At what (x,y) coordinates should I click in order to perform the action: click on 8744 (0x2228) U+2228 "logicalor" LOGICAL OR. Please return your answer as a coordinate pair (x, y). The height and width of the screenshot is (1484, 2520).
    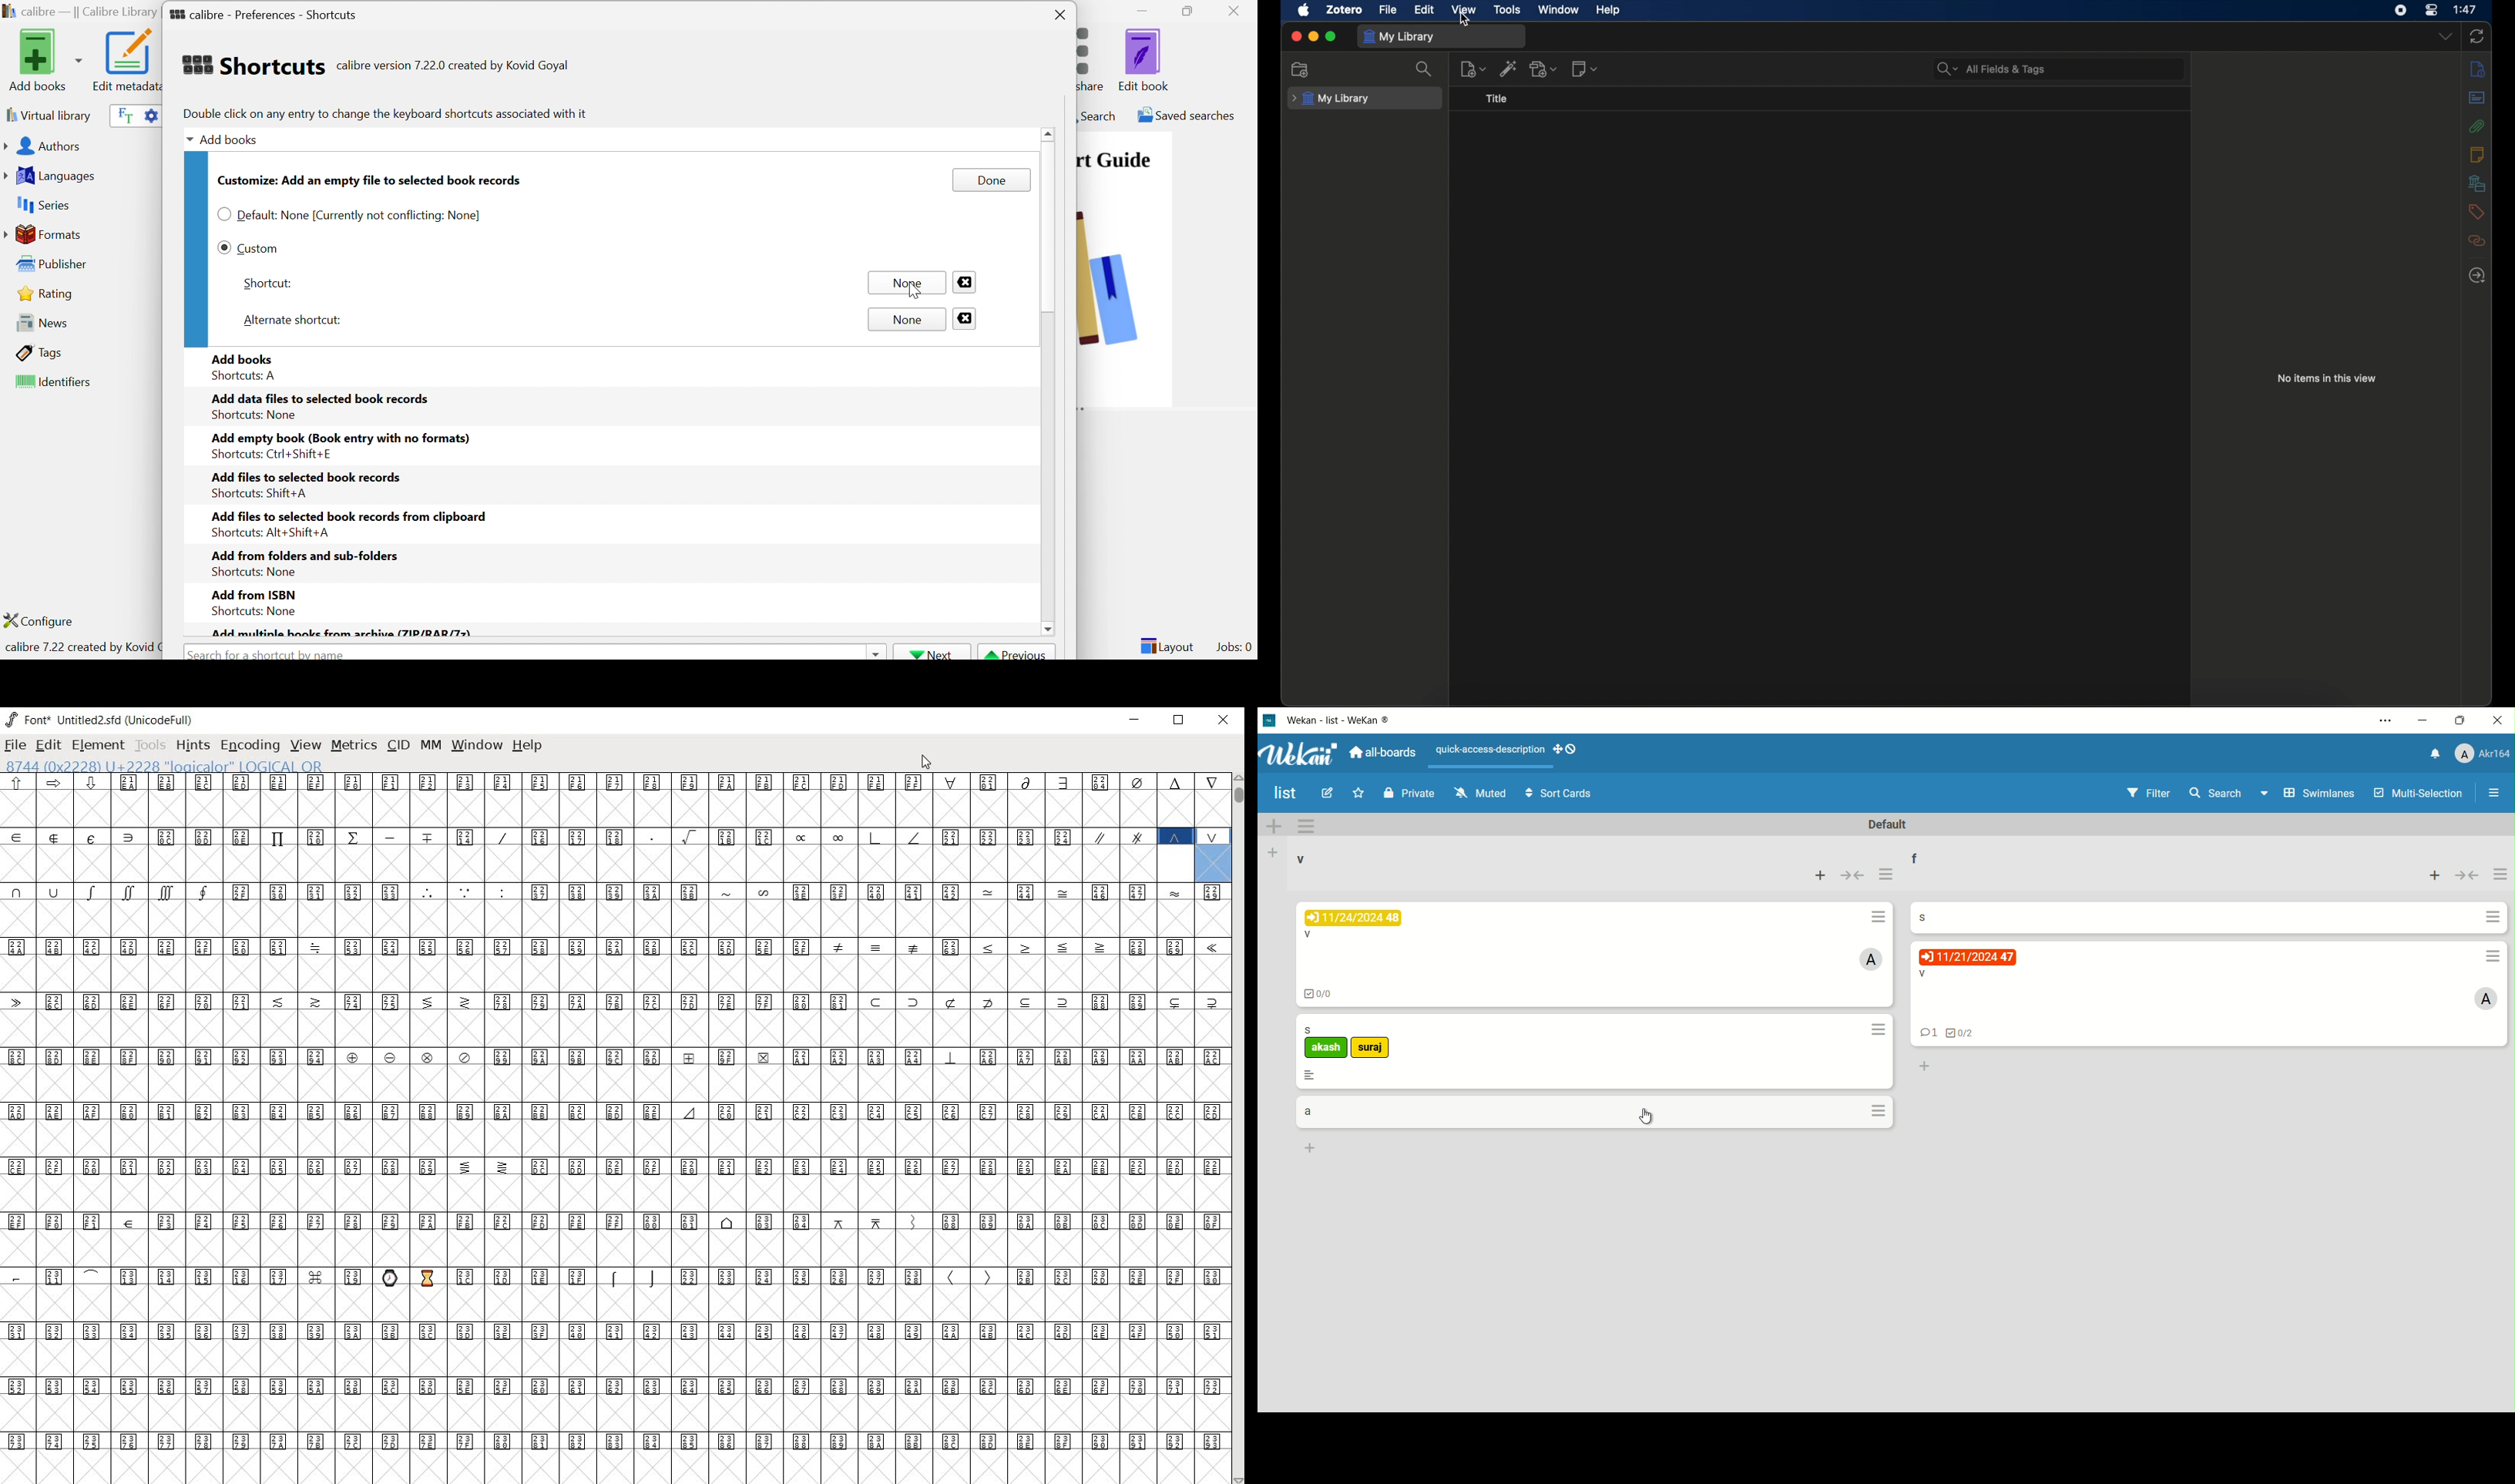
    Looking at the image, I should click on (170, 765).